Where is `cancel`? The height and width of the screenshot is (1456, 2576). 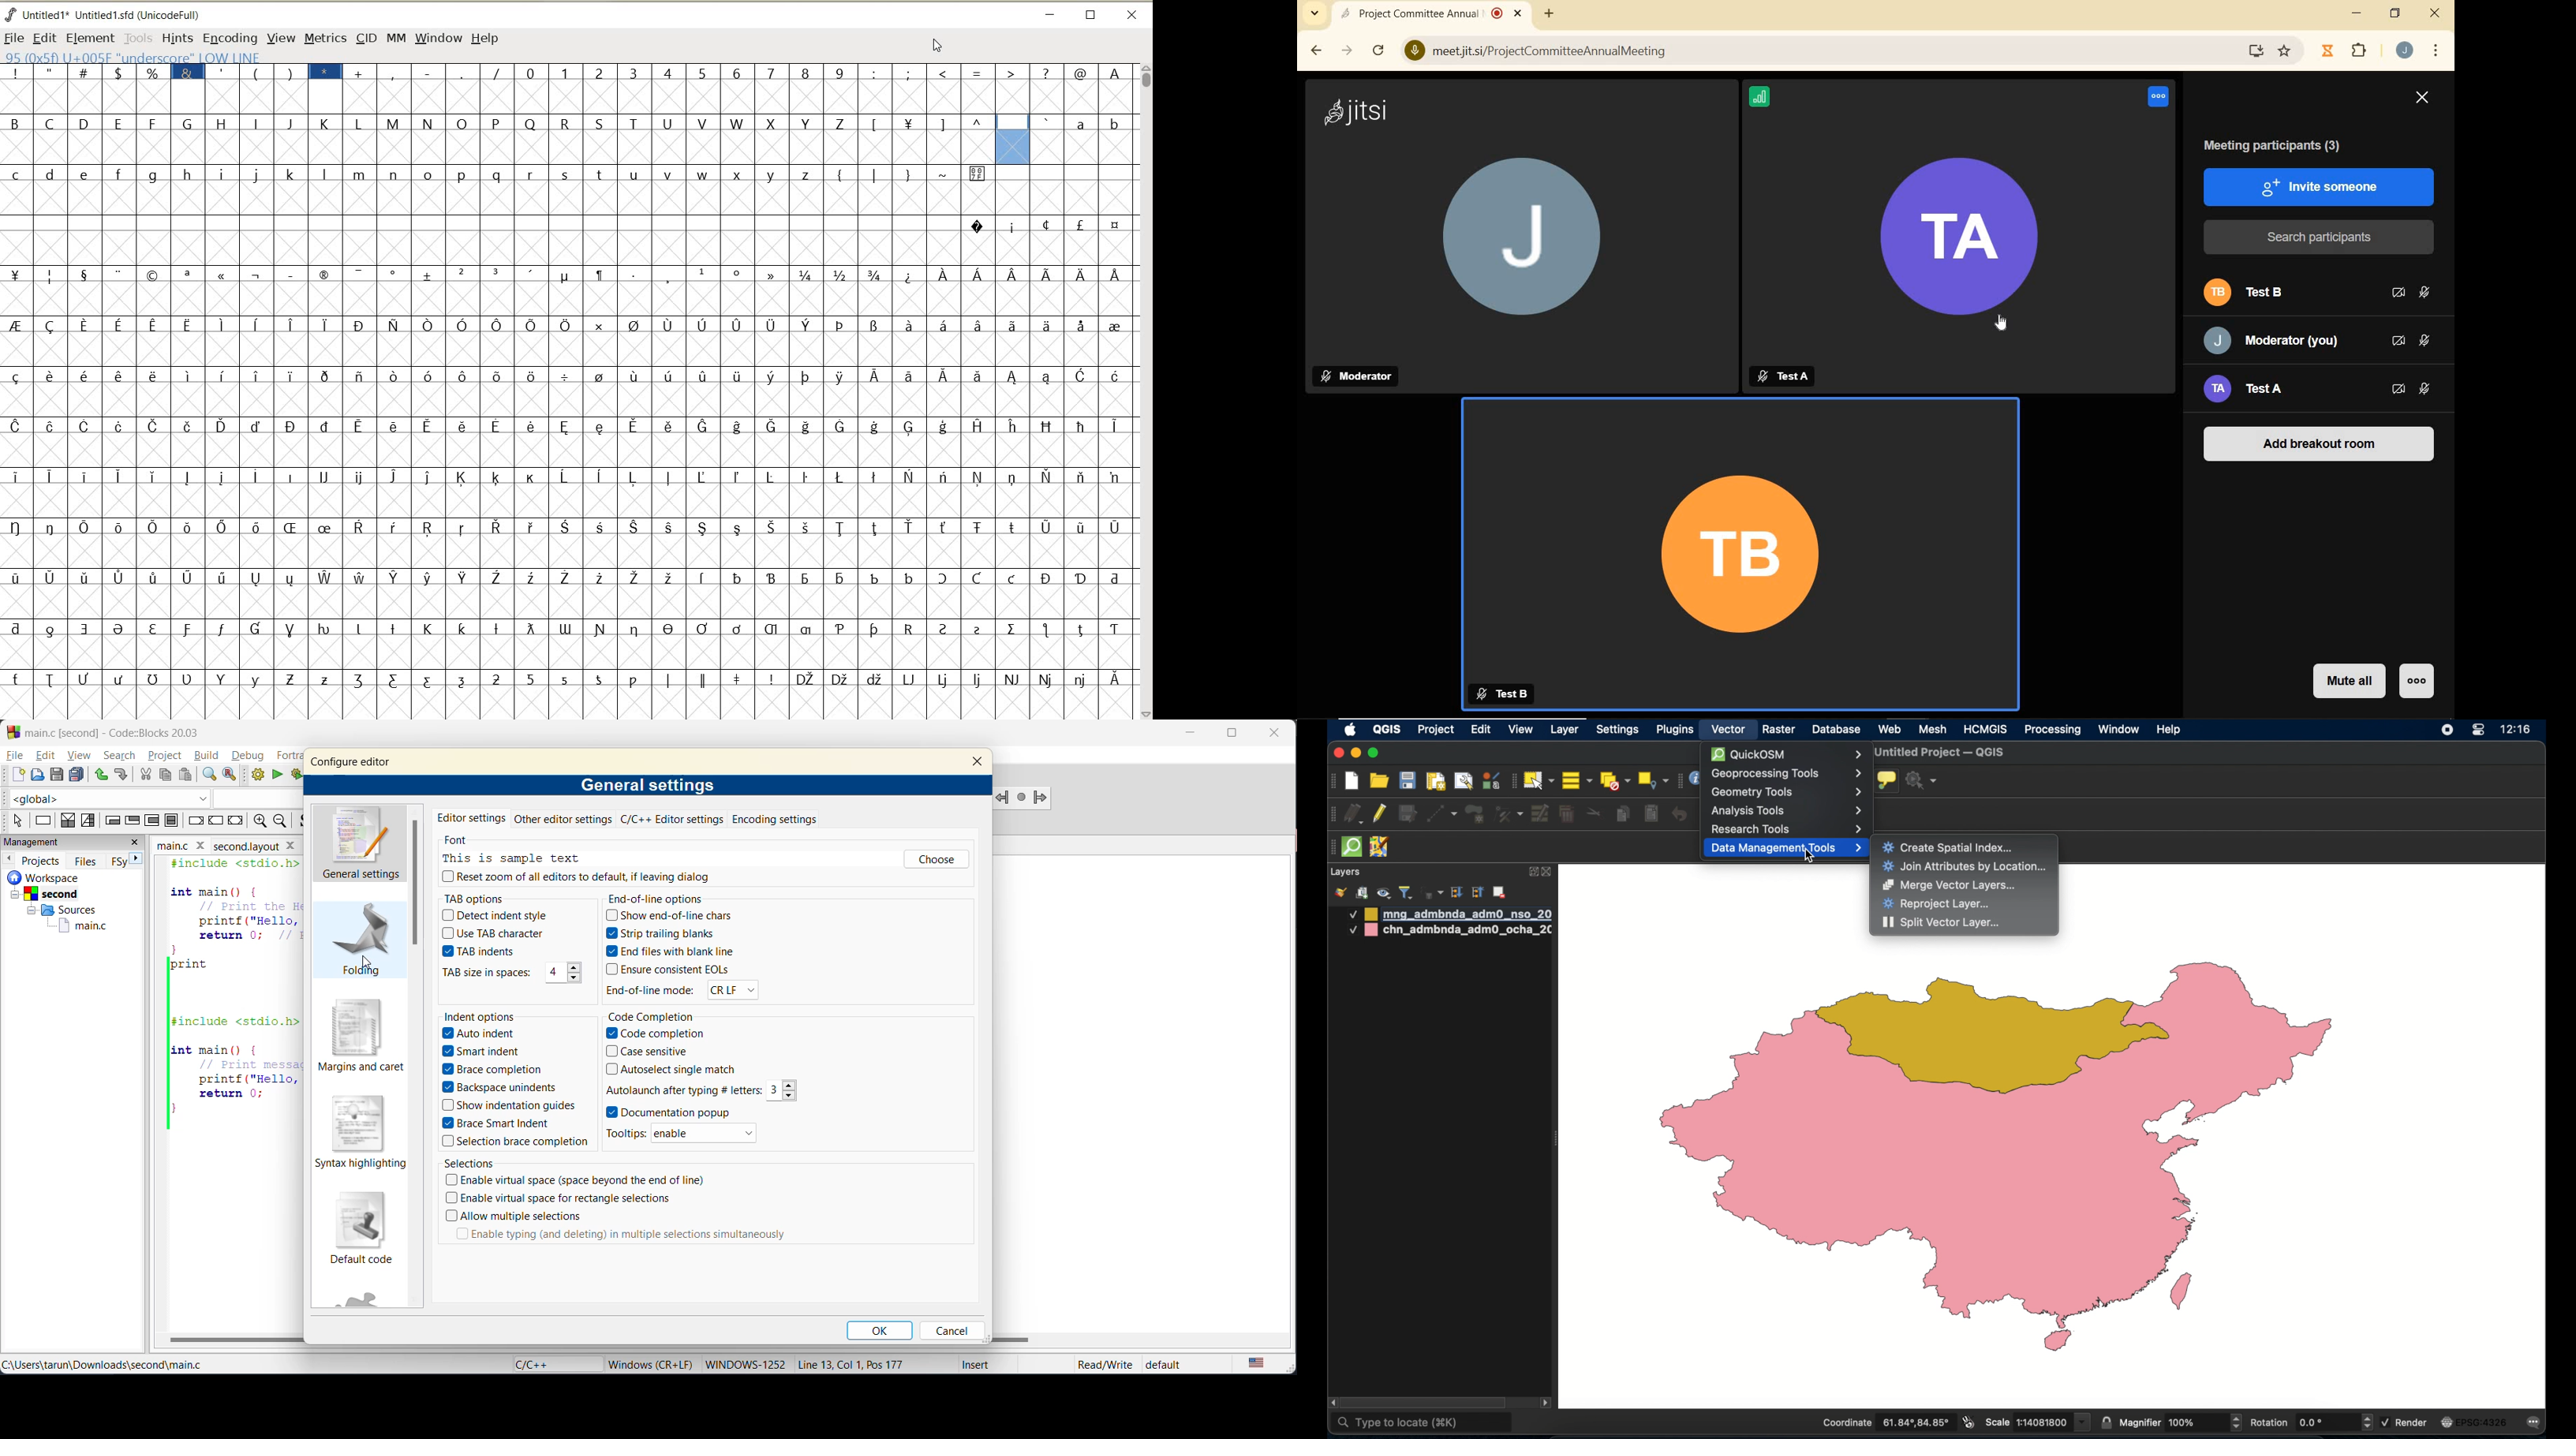
cancel is located at coordinates (953, 1331).